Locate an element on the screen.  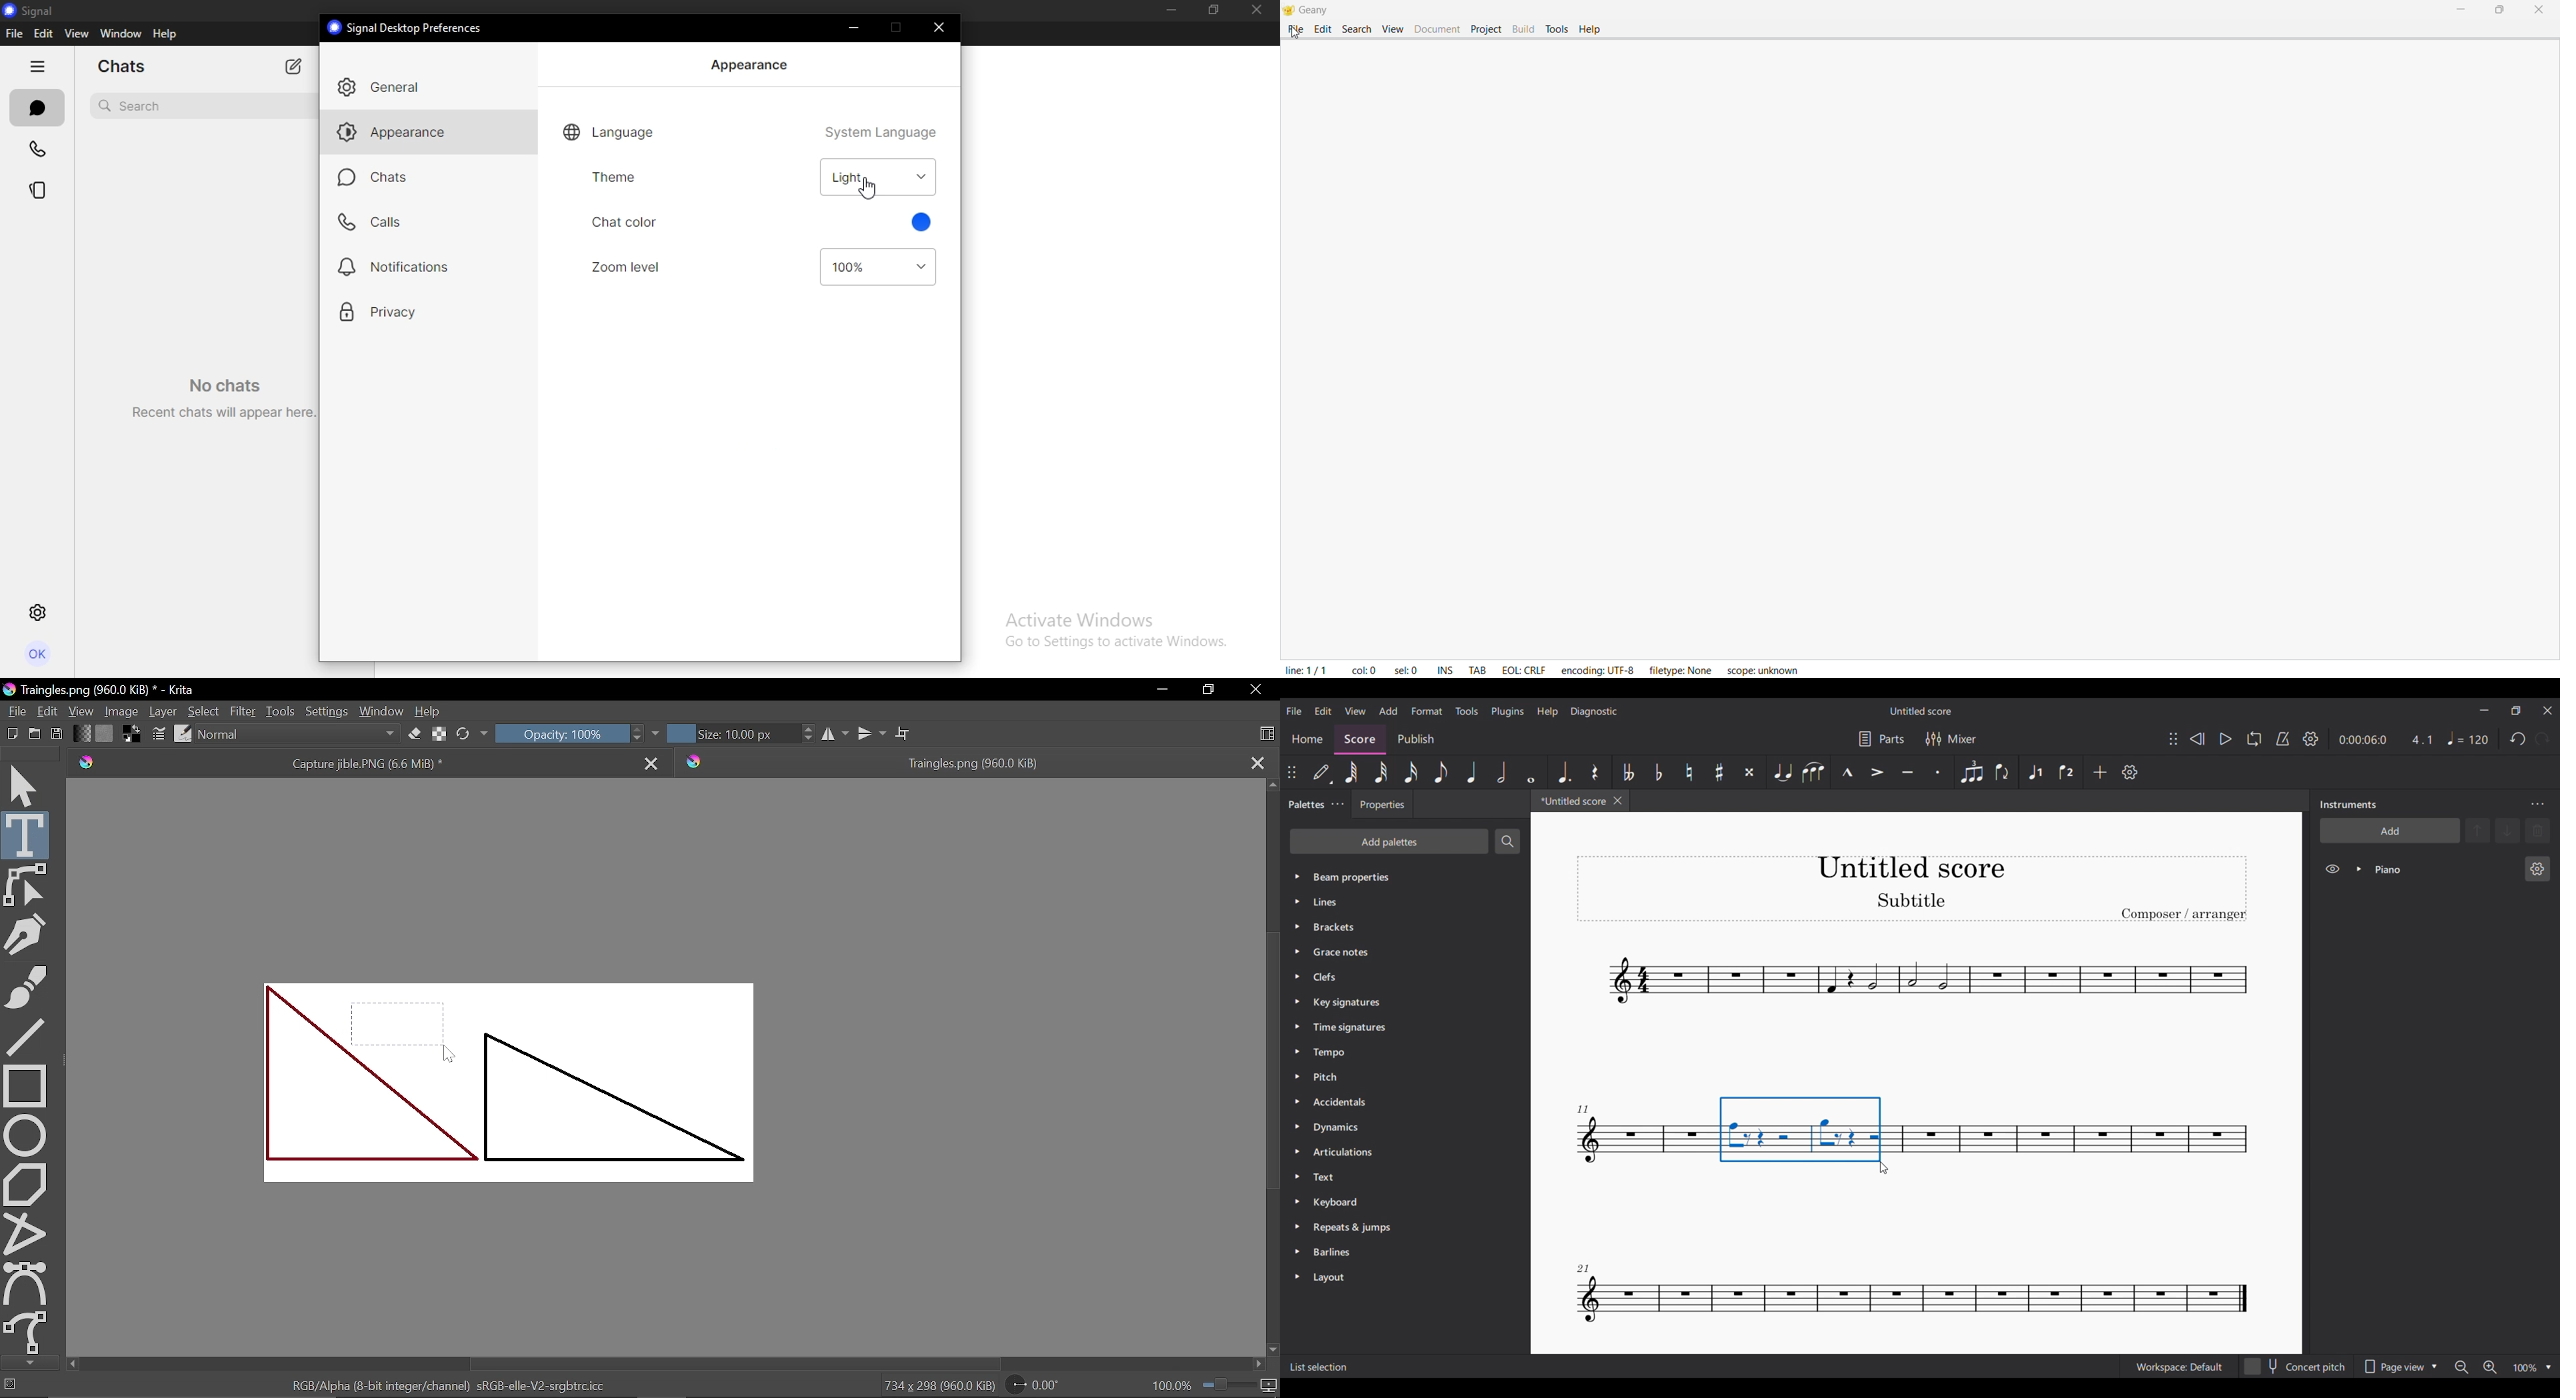
Flip direction is located at coordinates (2003, 773).